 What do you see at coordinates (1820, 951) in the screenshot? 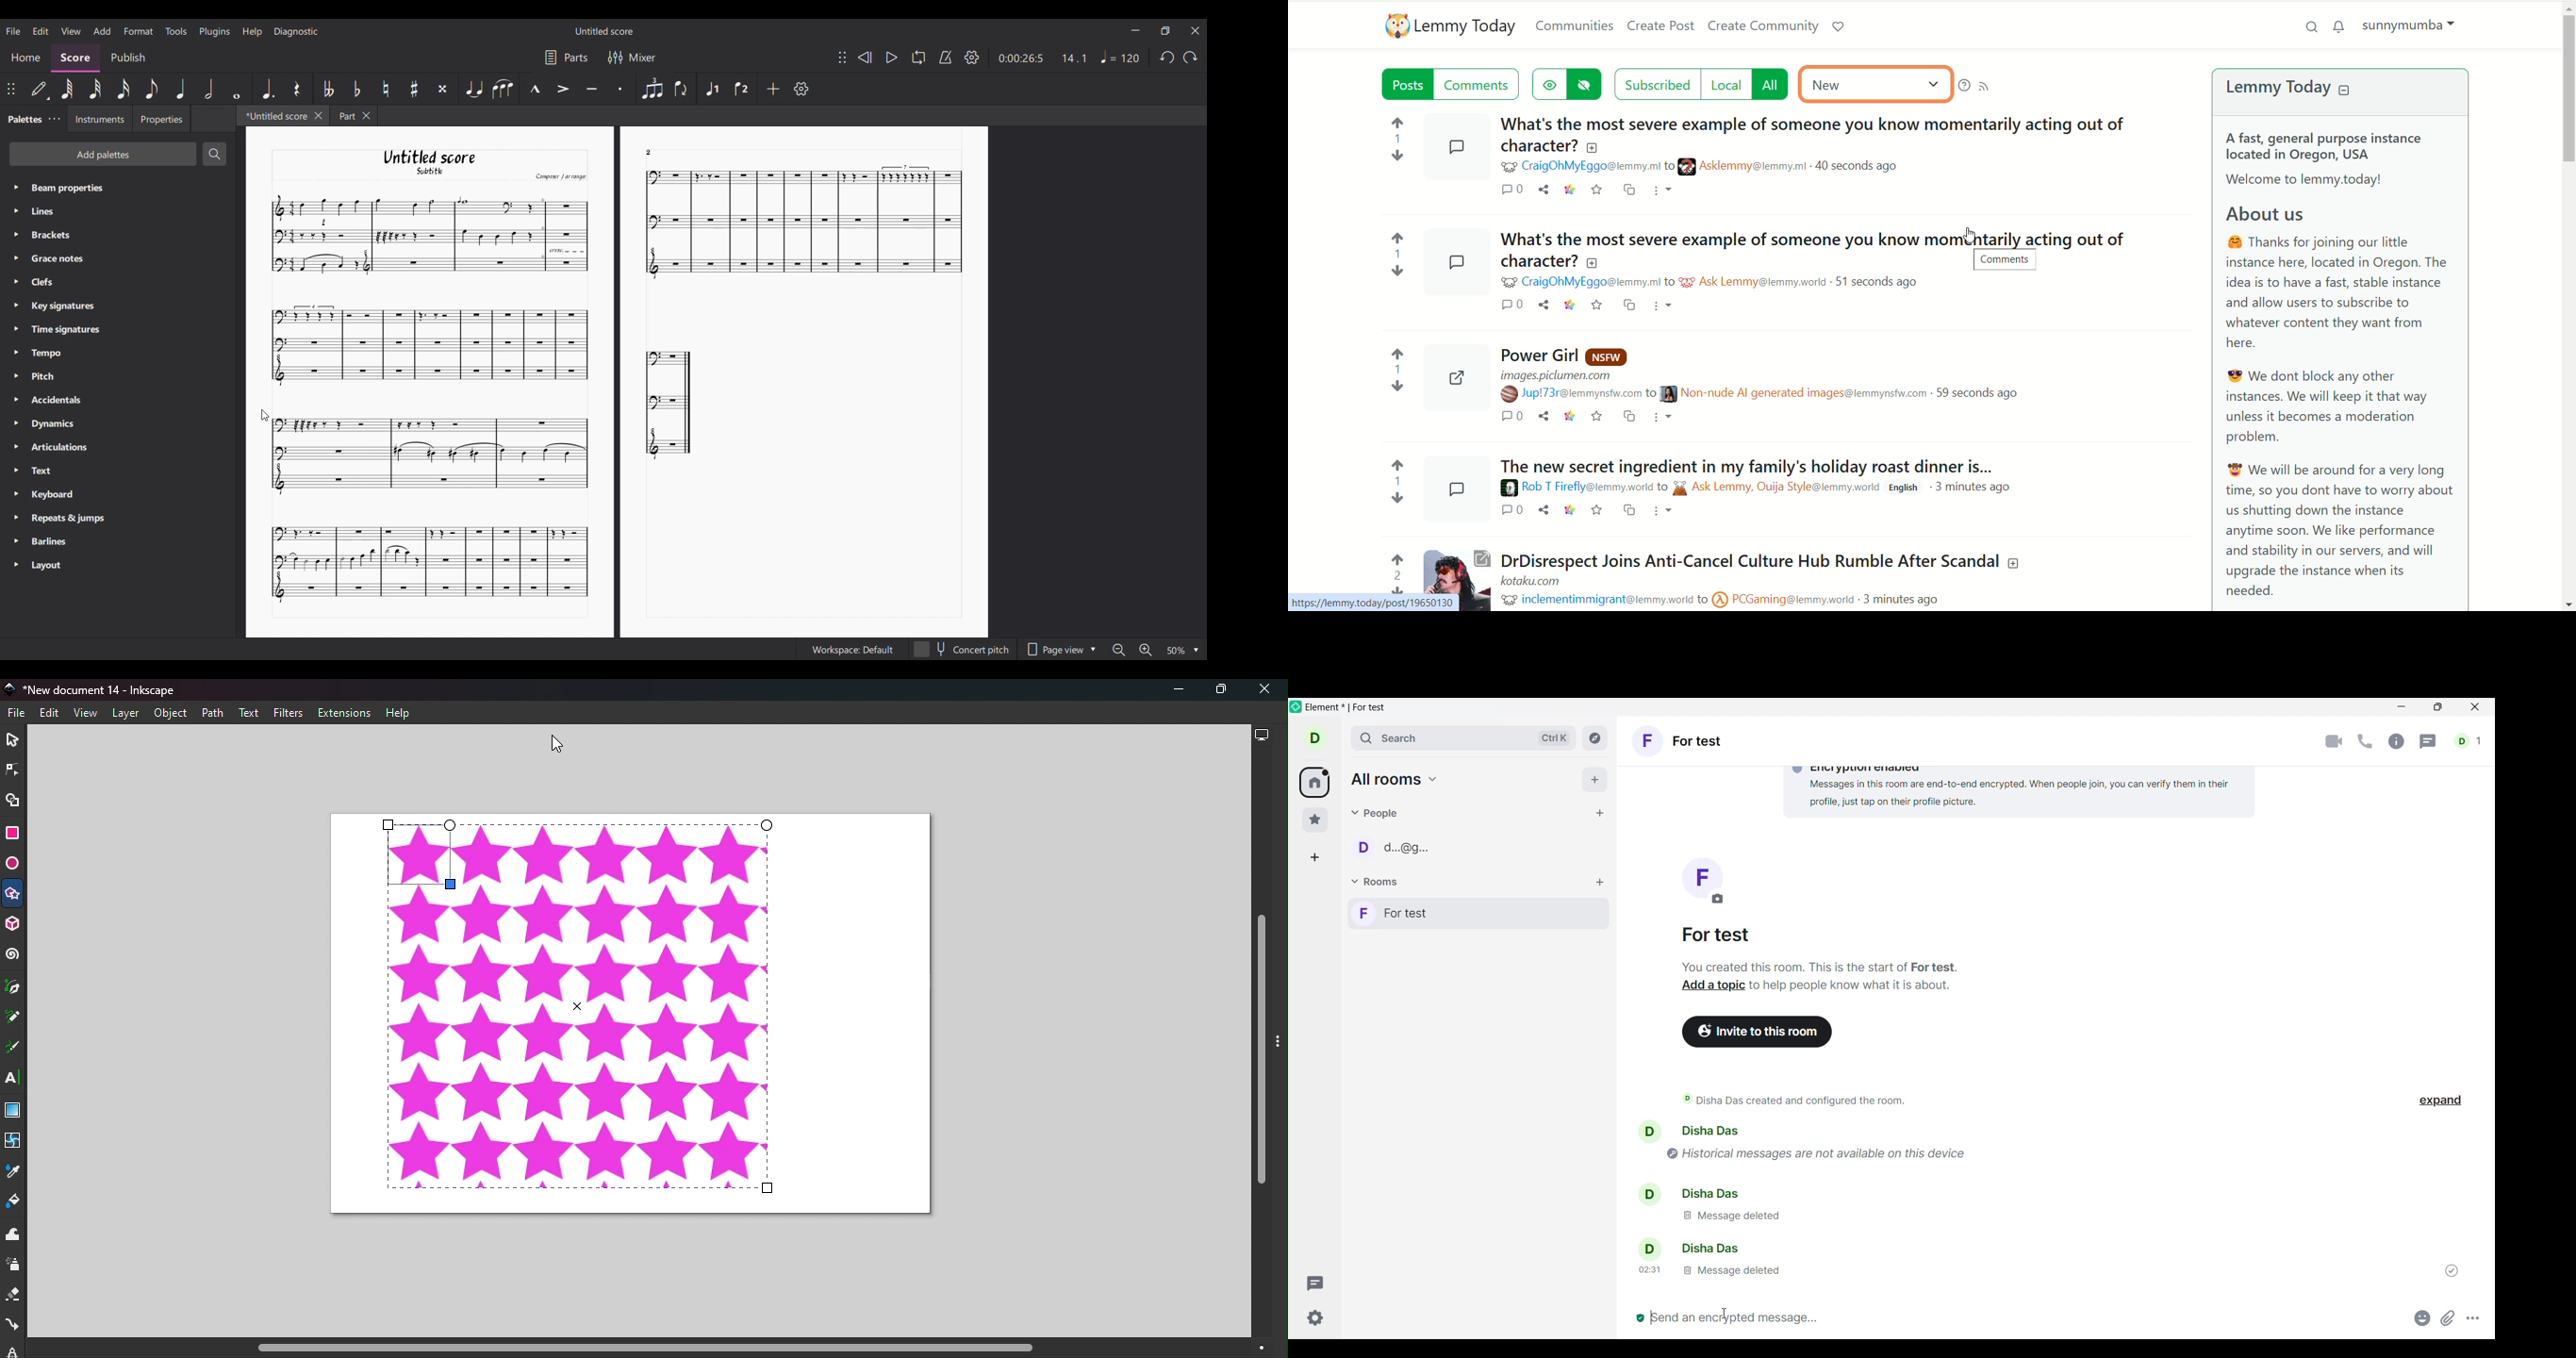
I see `For test   You created this room. This is the start of a room of for test` at bounding box center [1820, 951].